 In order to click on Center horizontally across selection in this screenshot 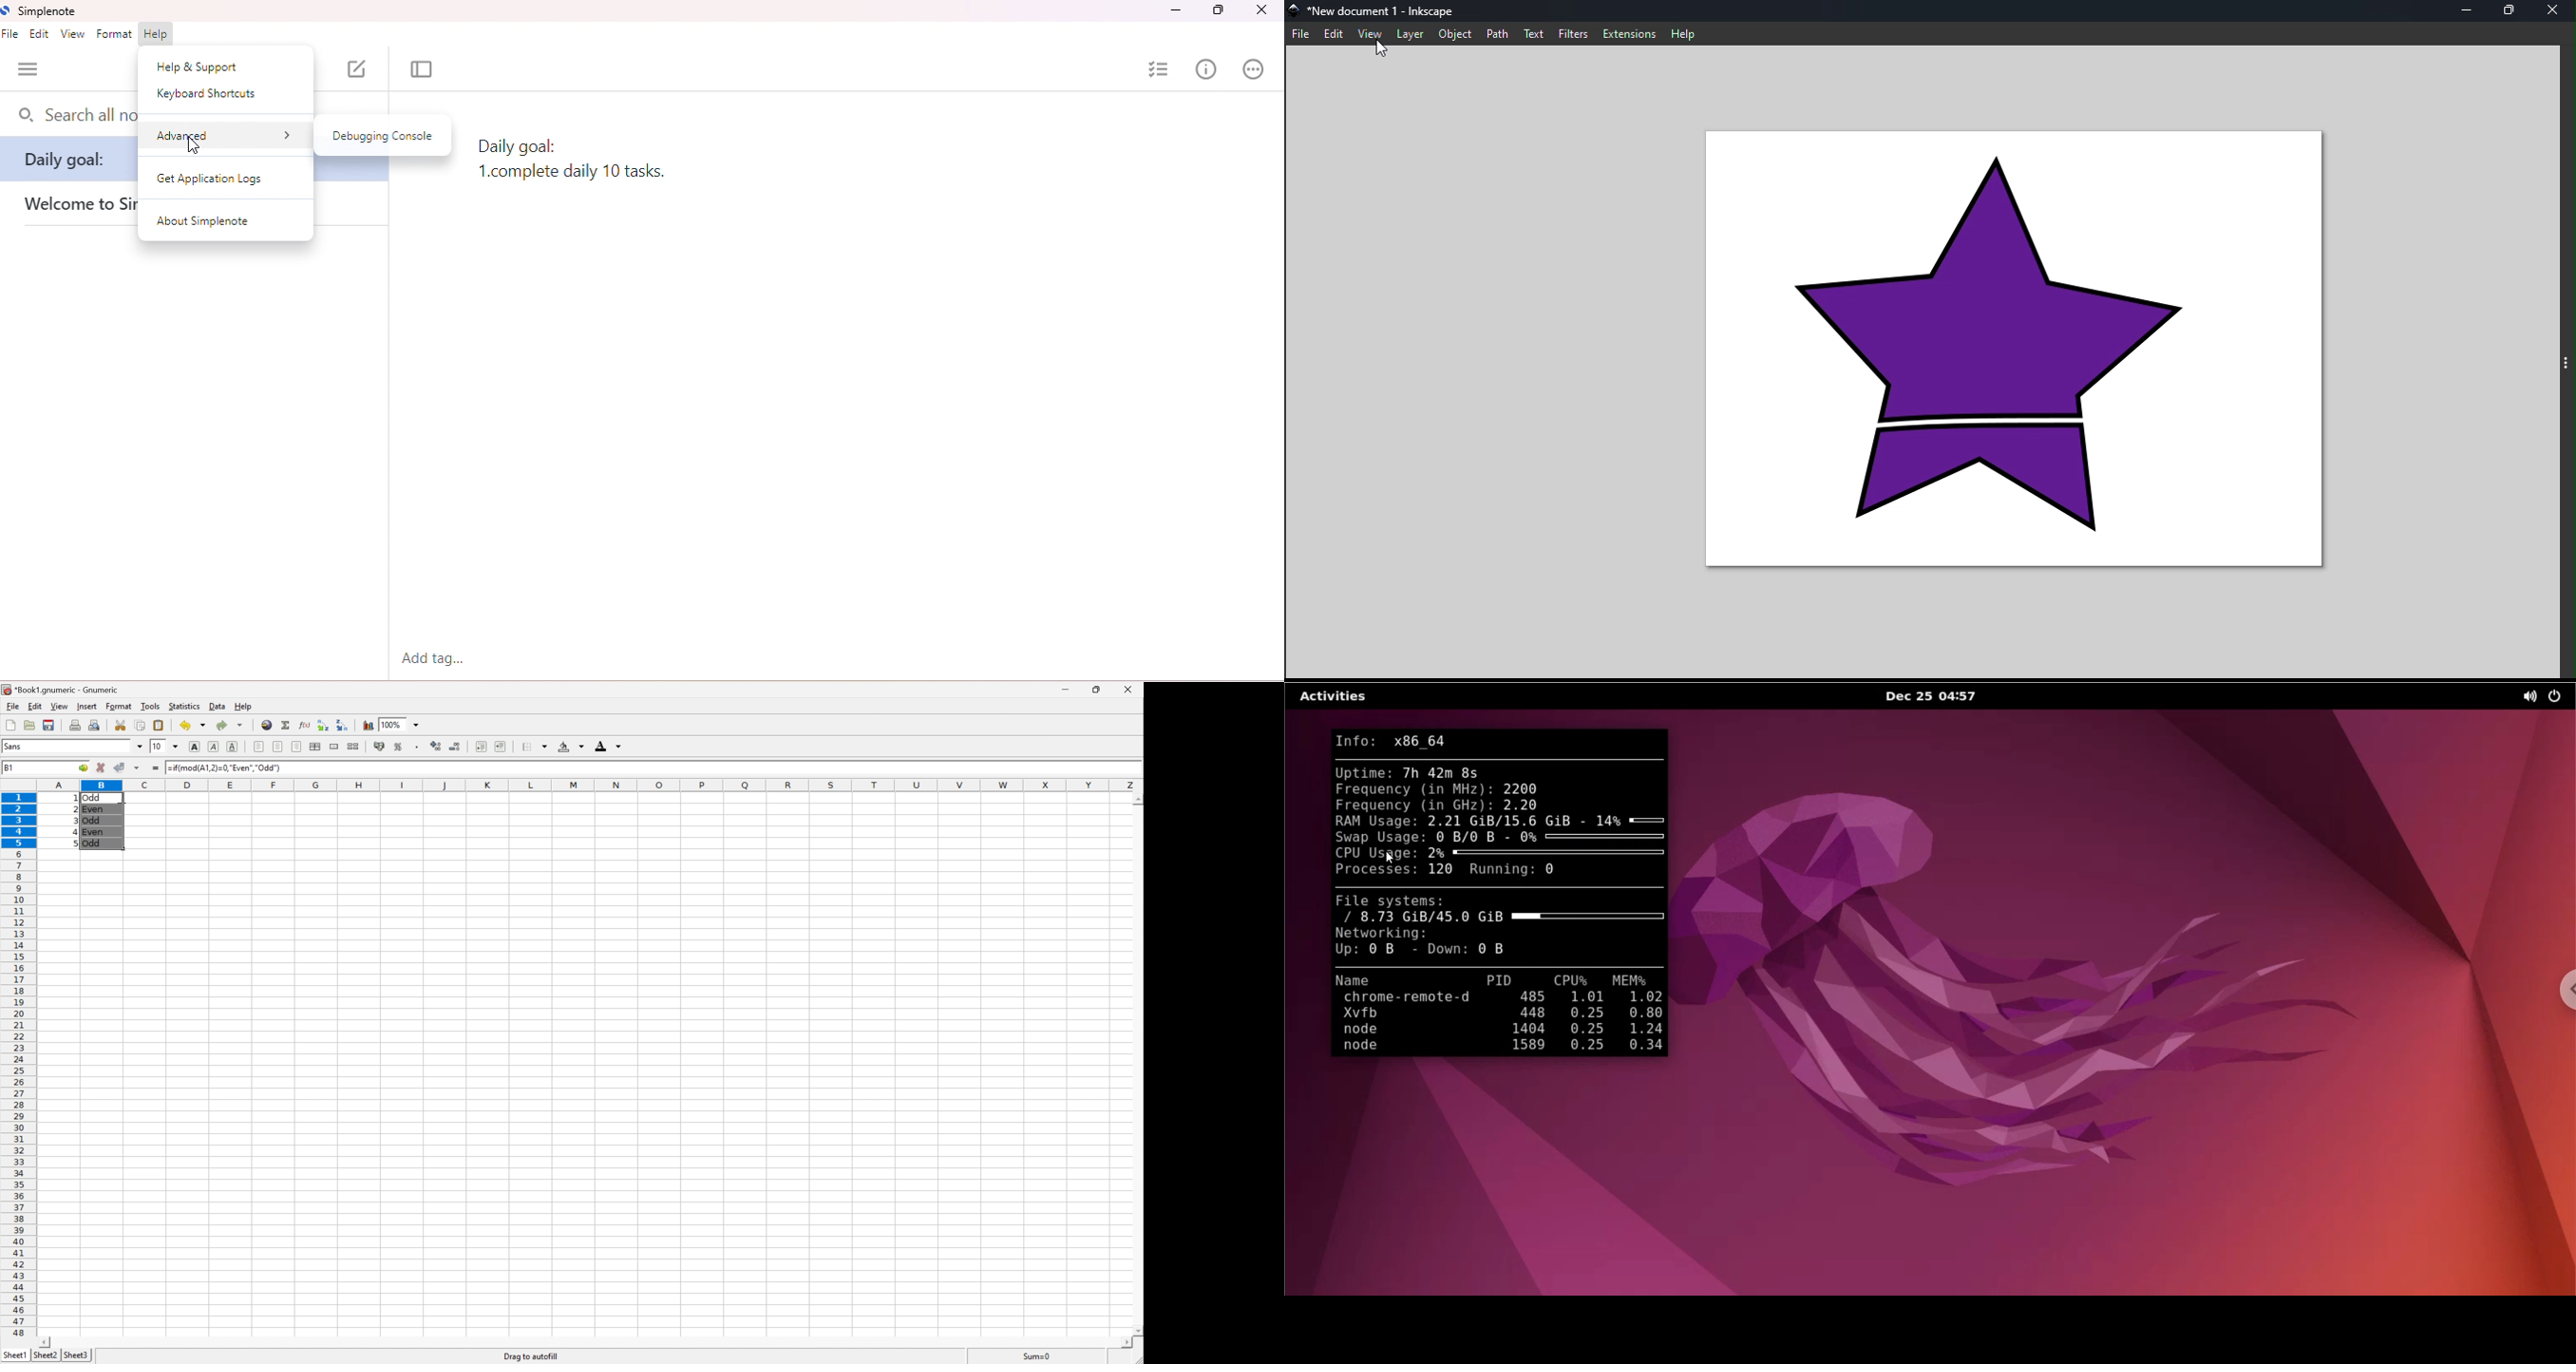, I will do `click(317, 746)`.